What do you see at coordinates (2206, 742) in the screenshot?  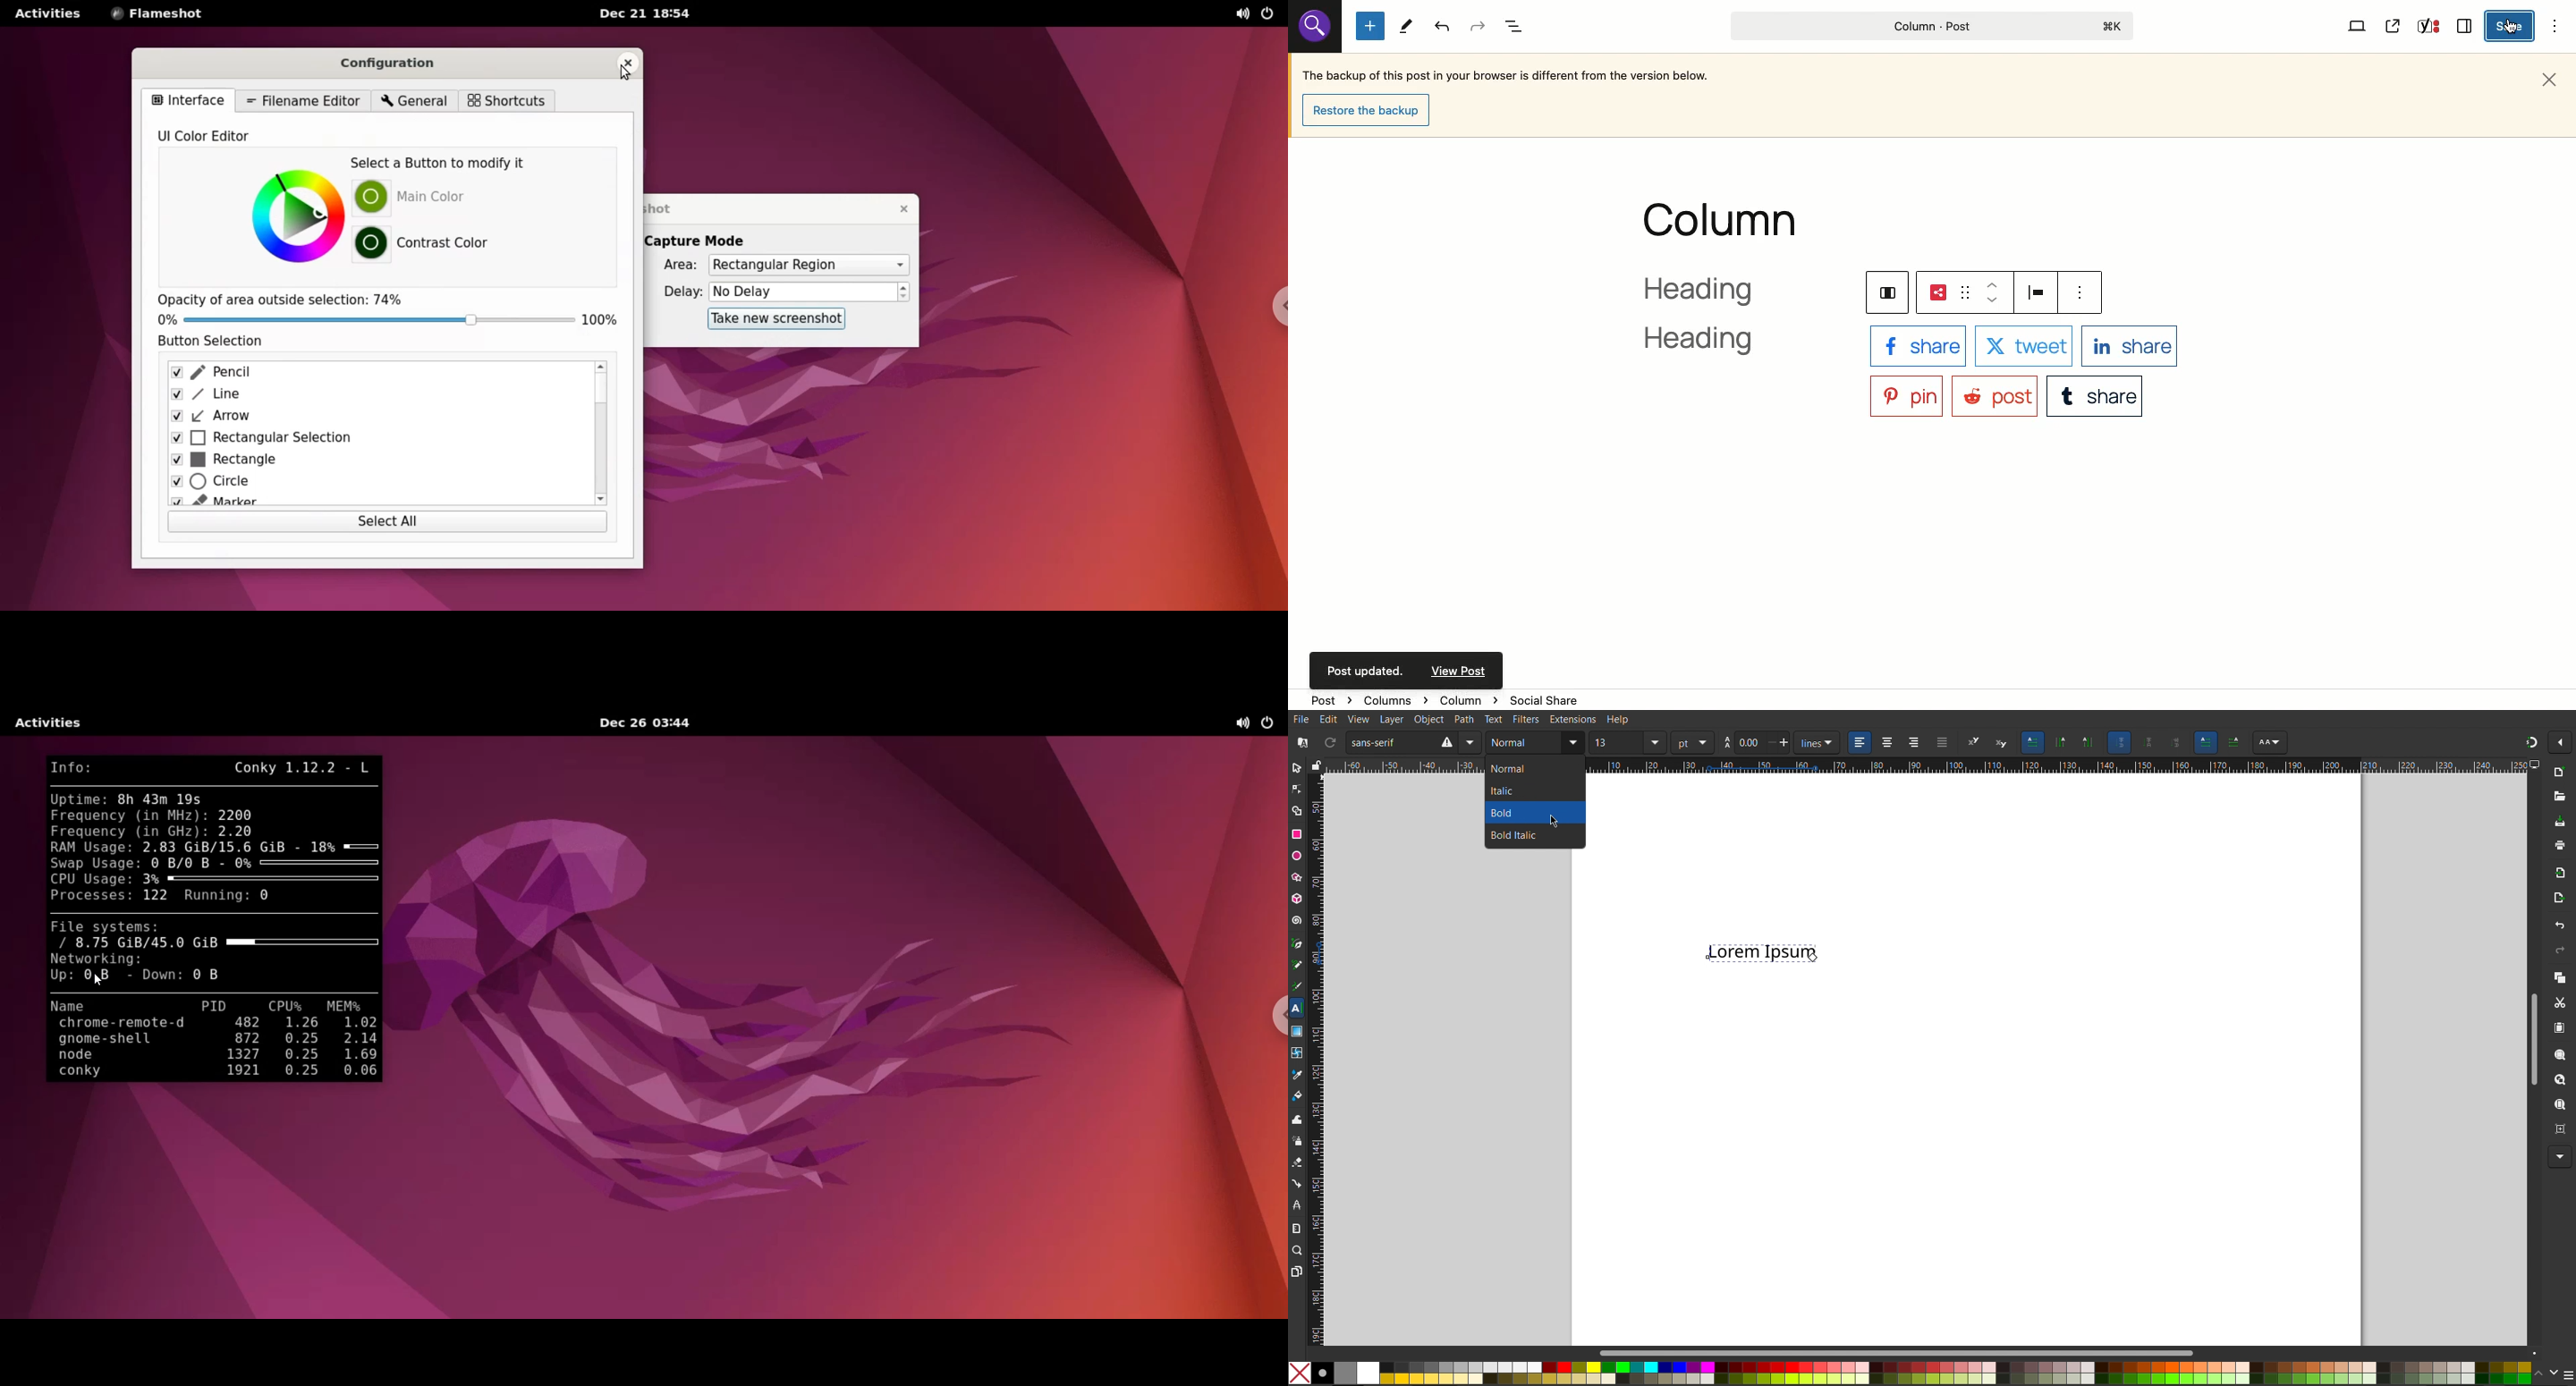 I see `Left to right orientation` at bounding box center [2206, 742].